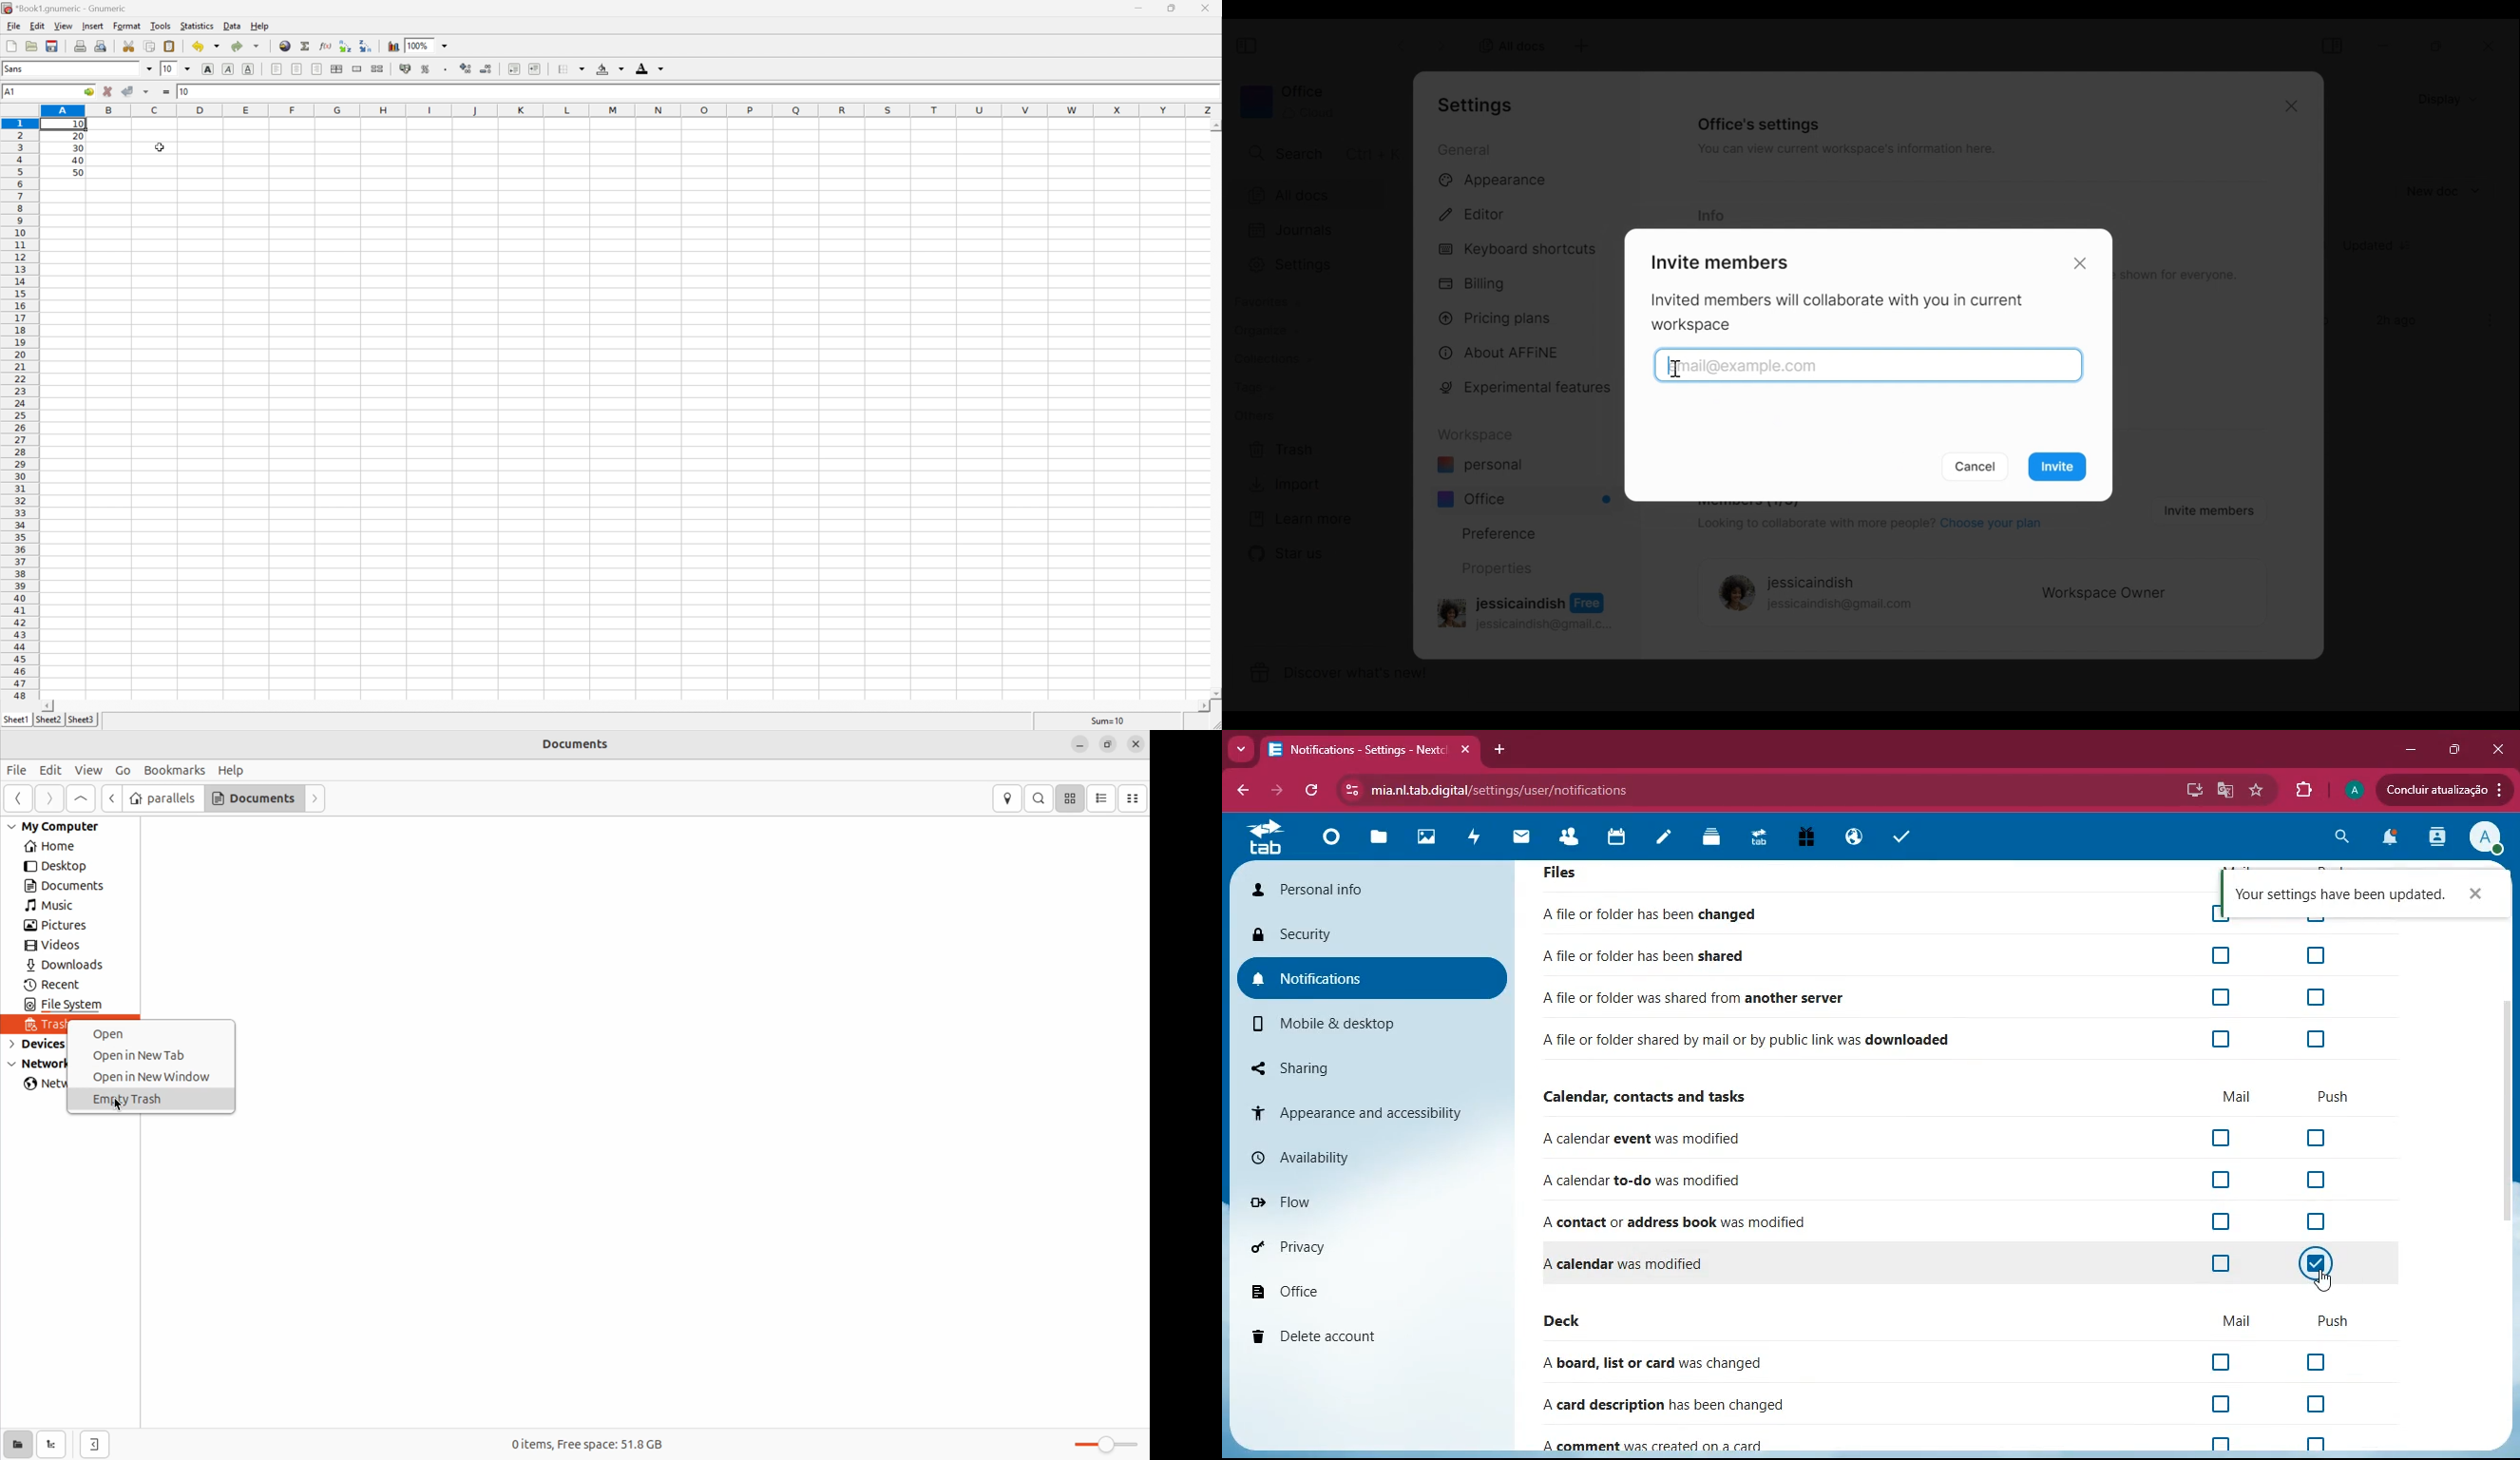 This screenshot has width=2520, height=1484. What do you see at coordinates (2310, 1362) in the screenshot?
I see `off` at bounding box center [2310, 1362].